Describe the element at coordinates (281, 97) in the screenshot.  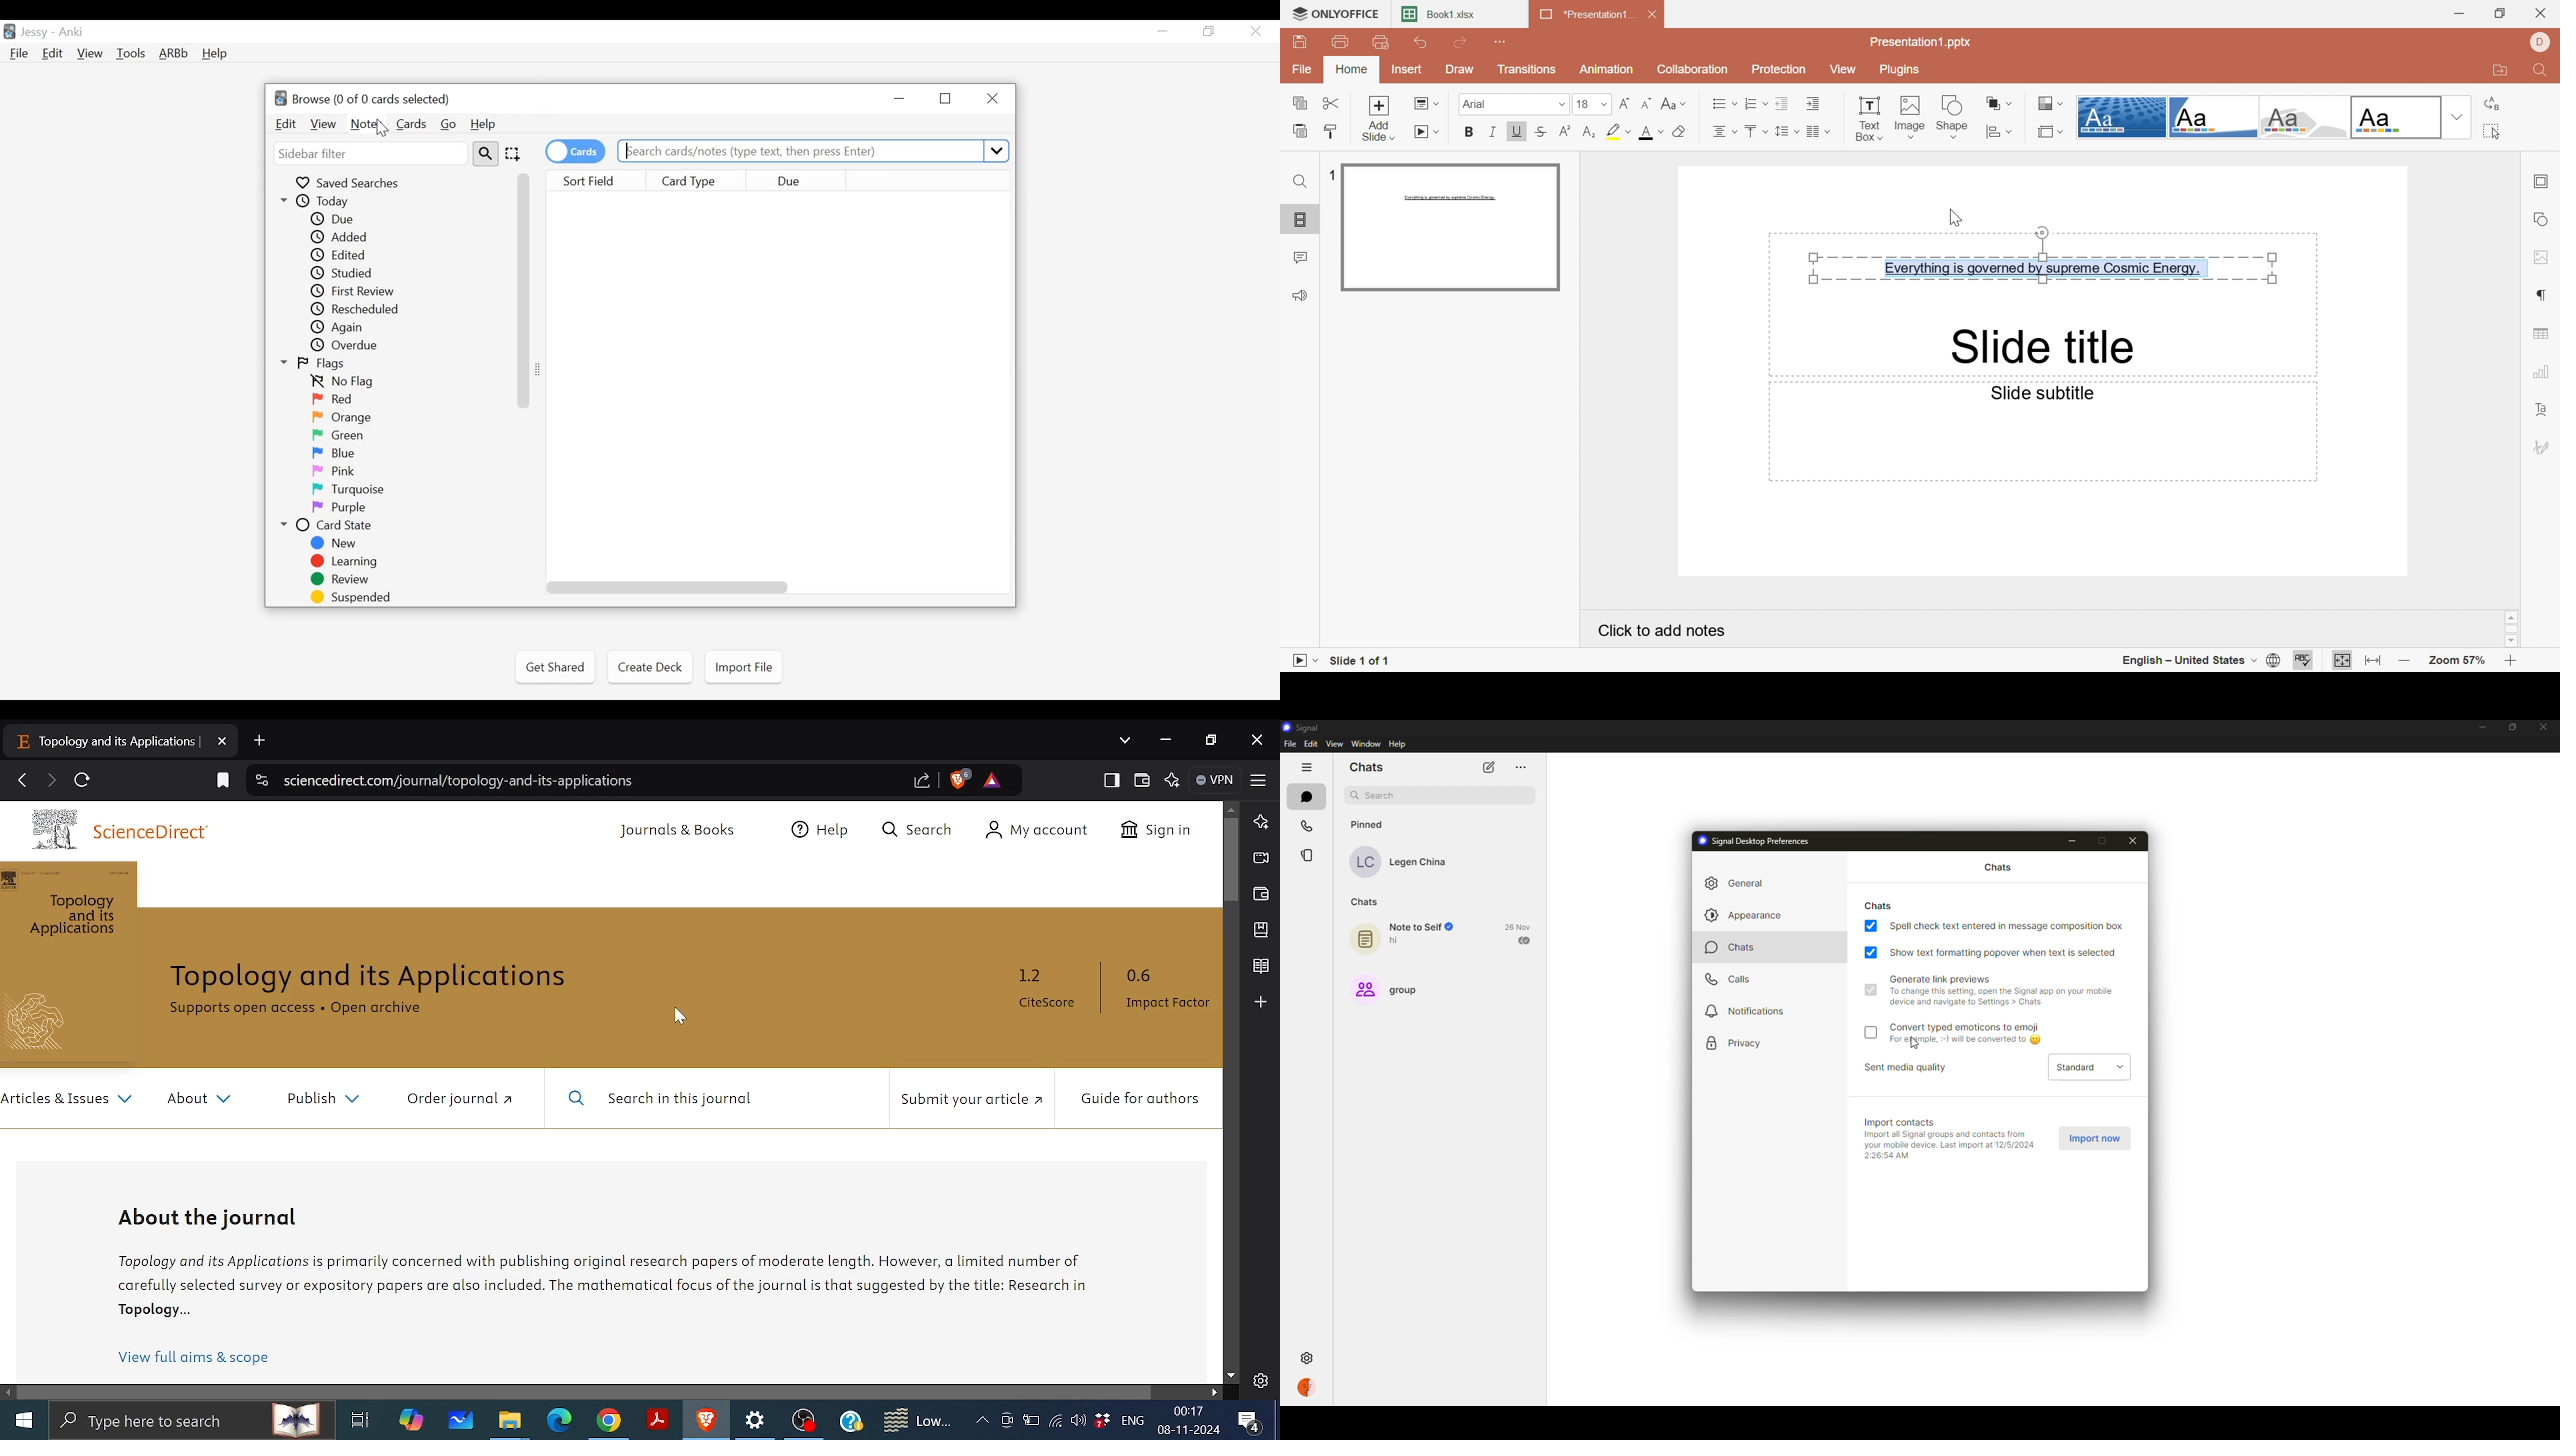
I see `Application logo` at that location.